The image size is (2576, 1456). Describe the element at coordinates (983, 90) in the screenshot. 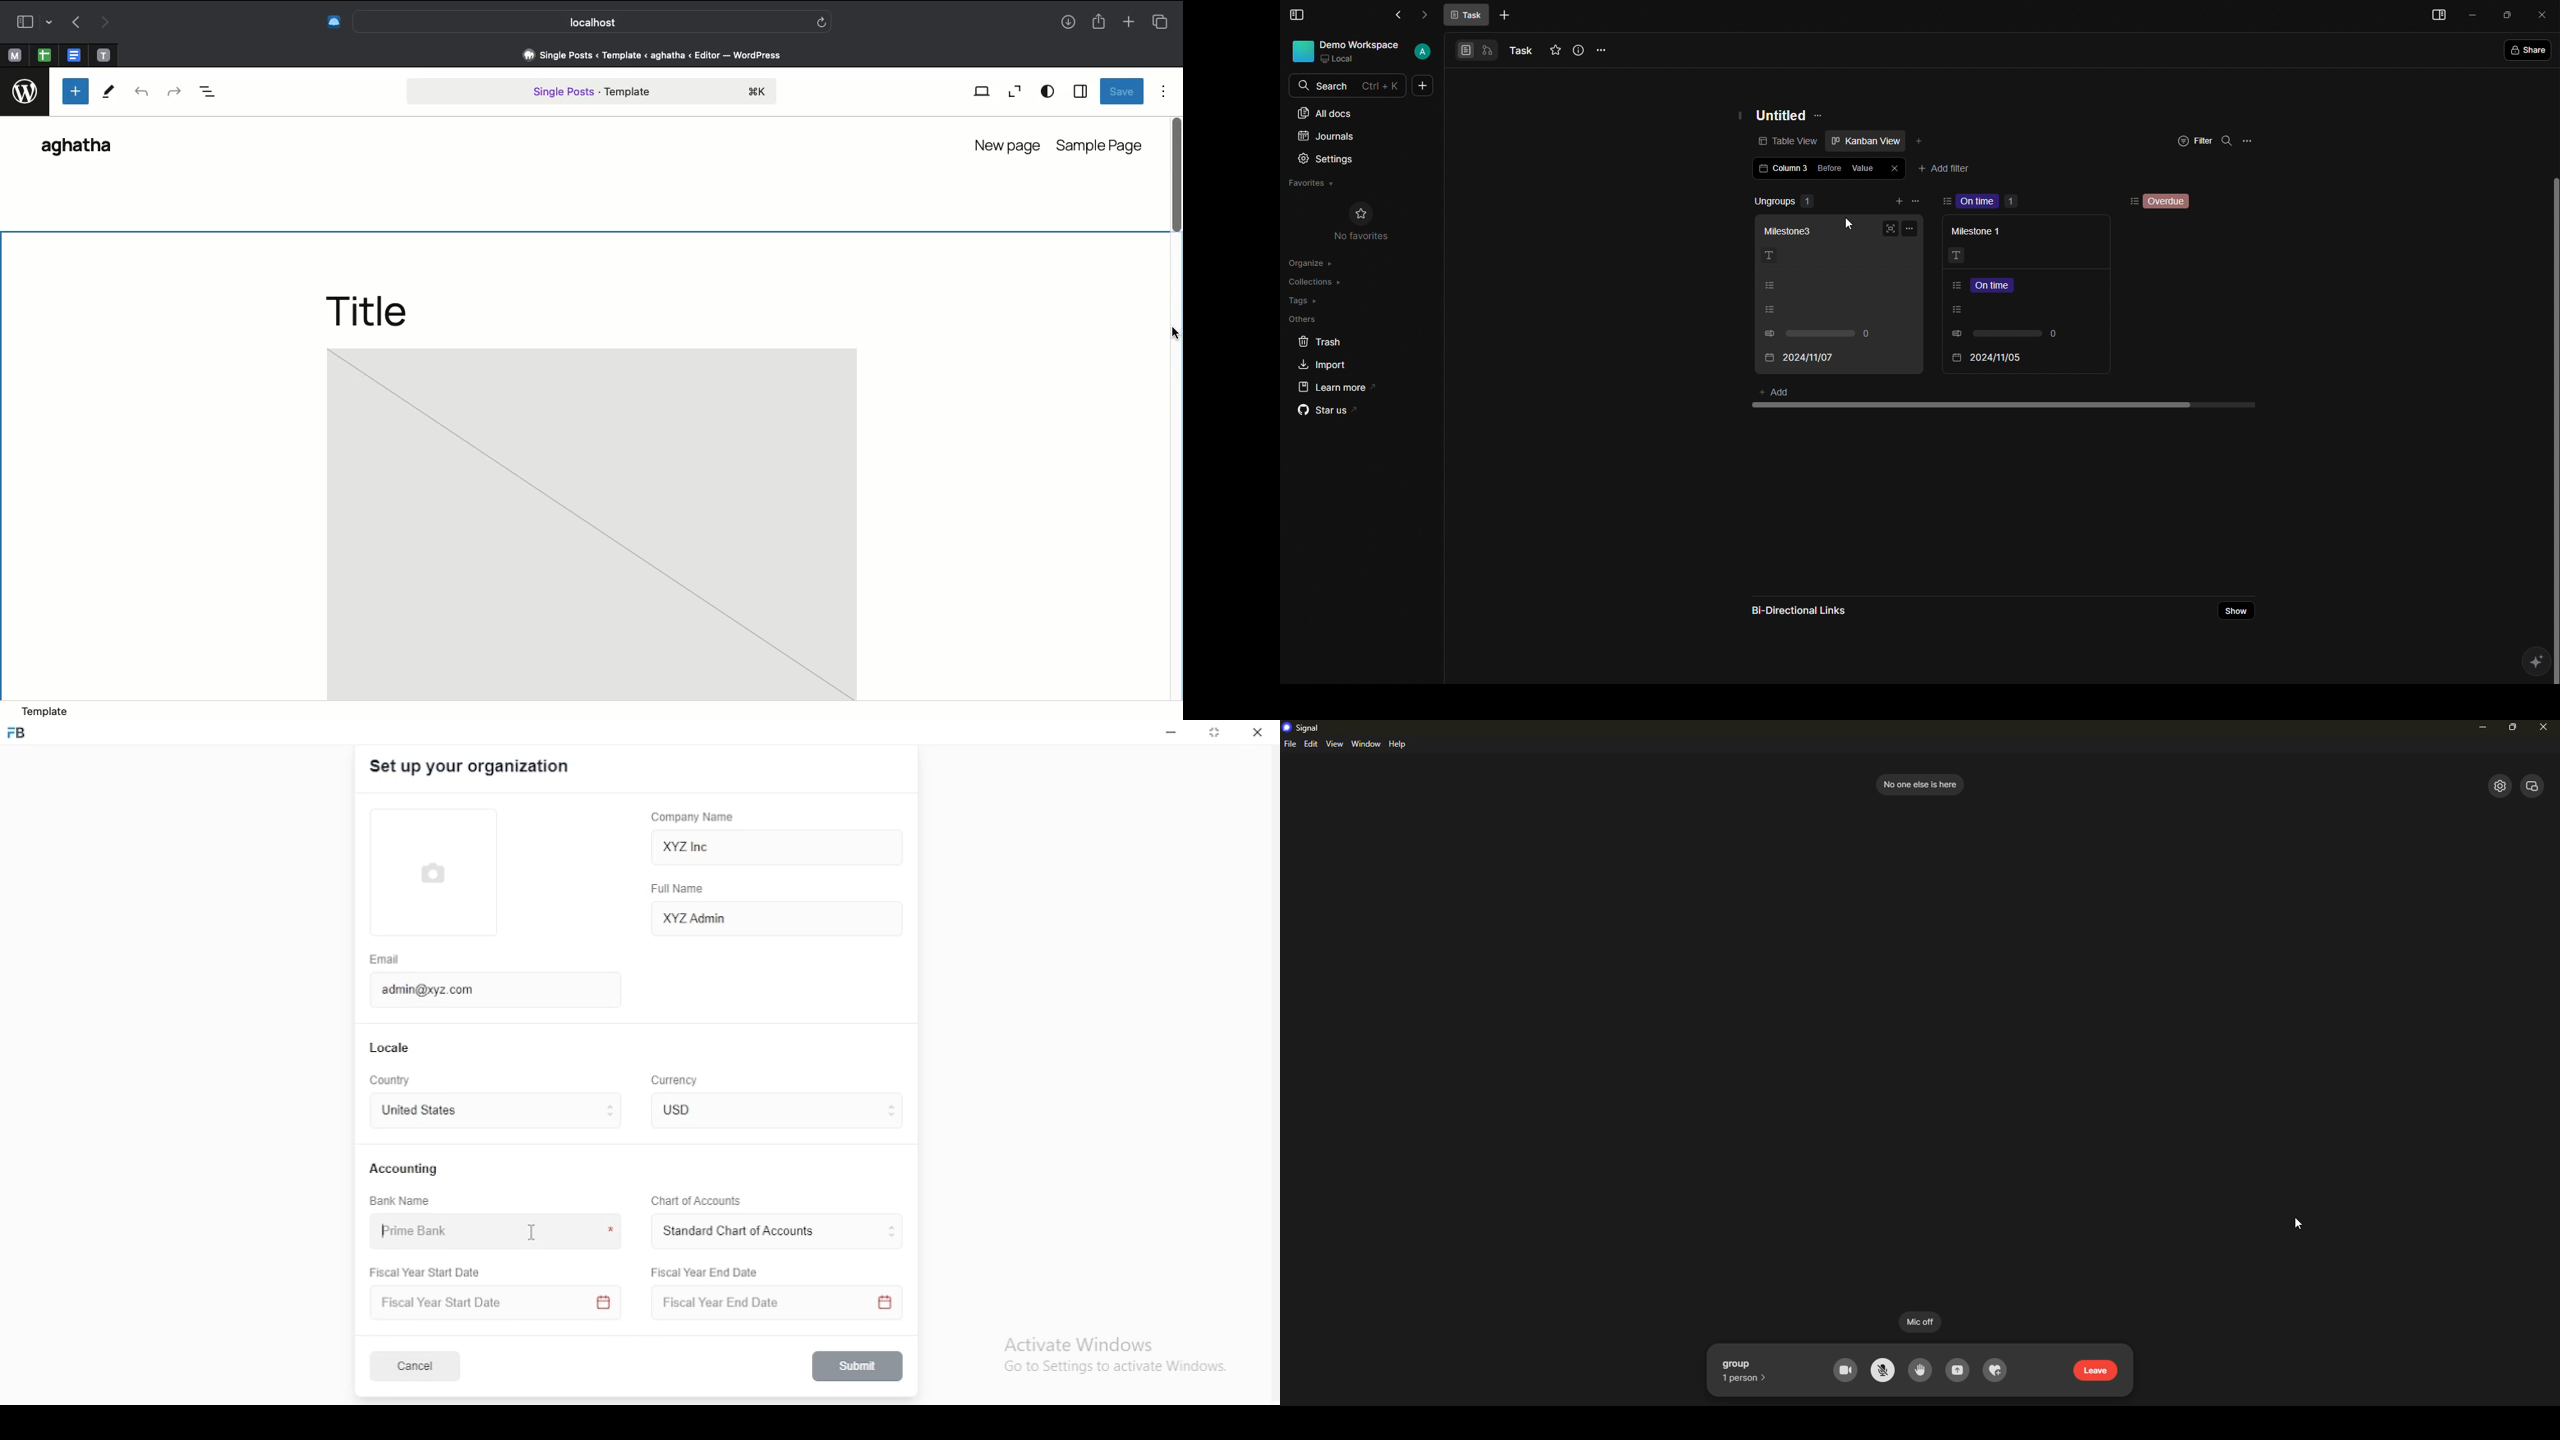

I see `View` at that location.